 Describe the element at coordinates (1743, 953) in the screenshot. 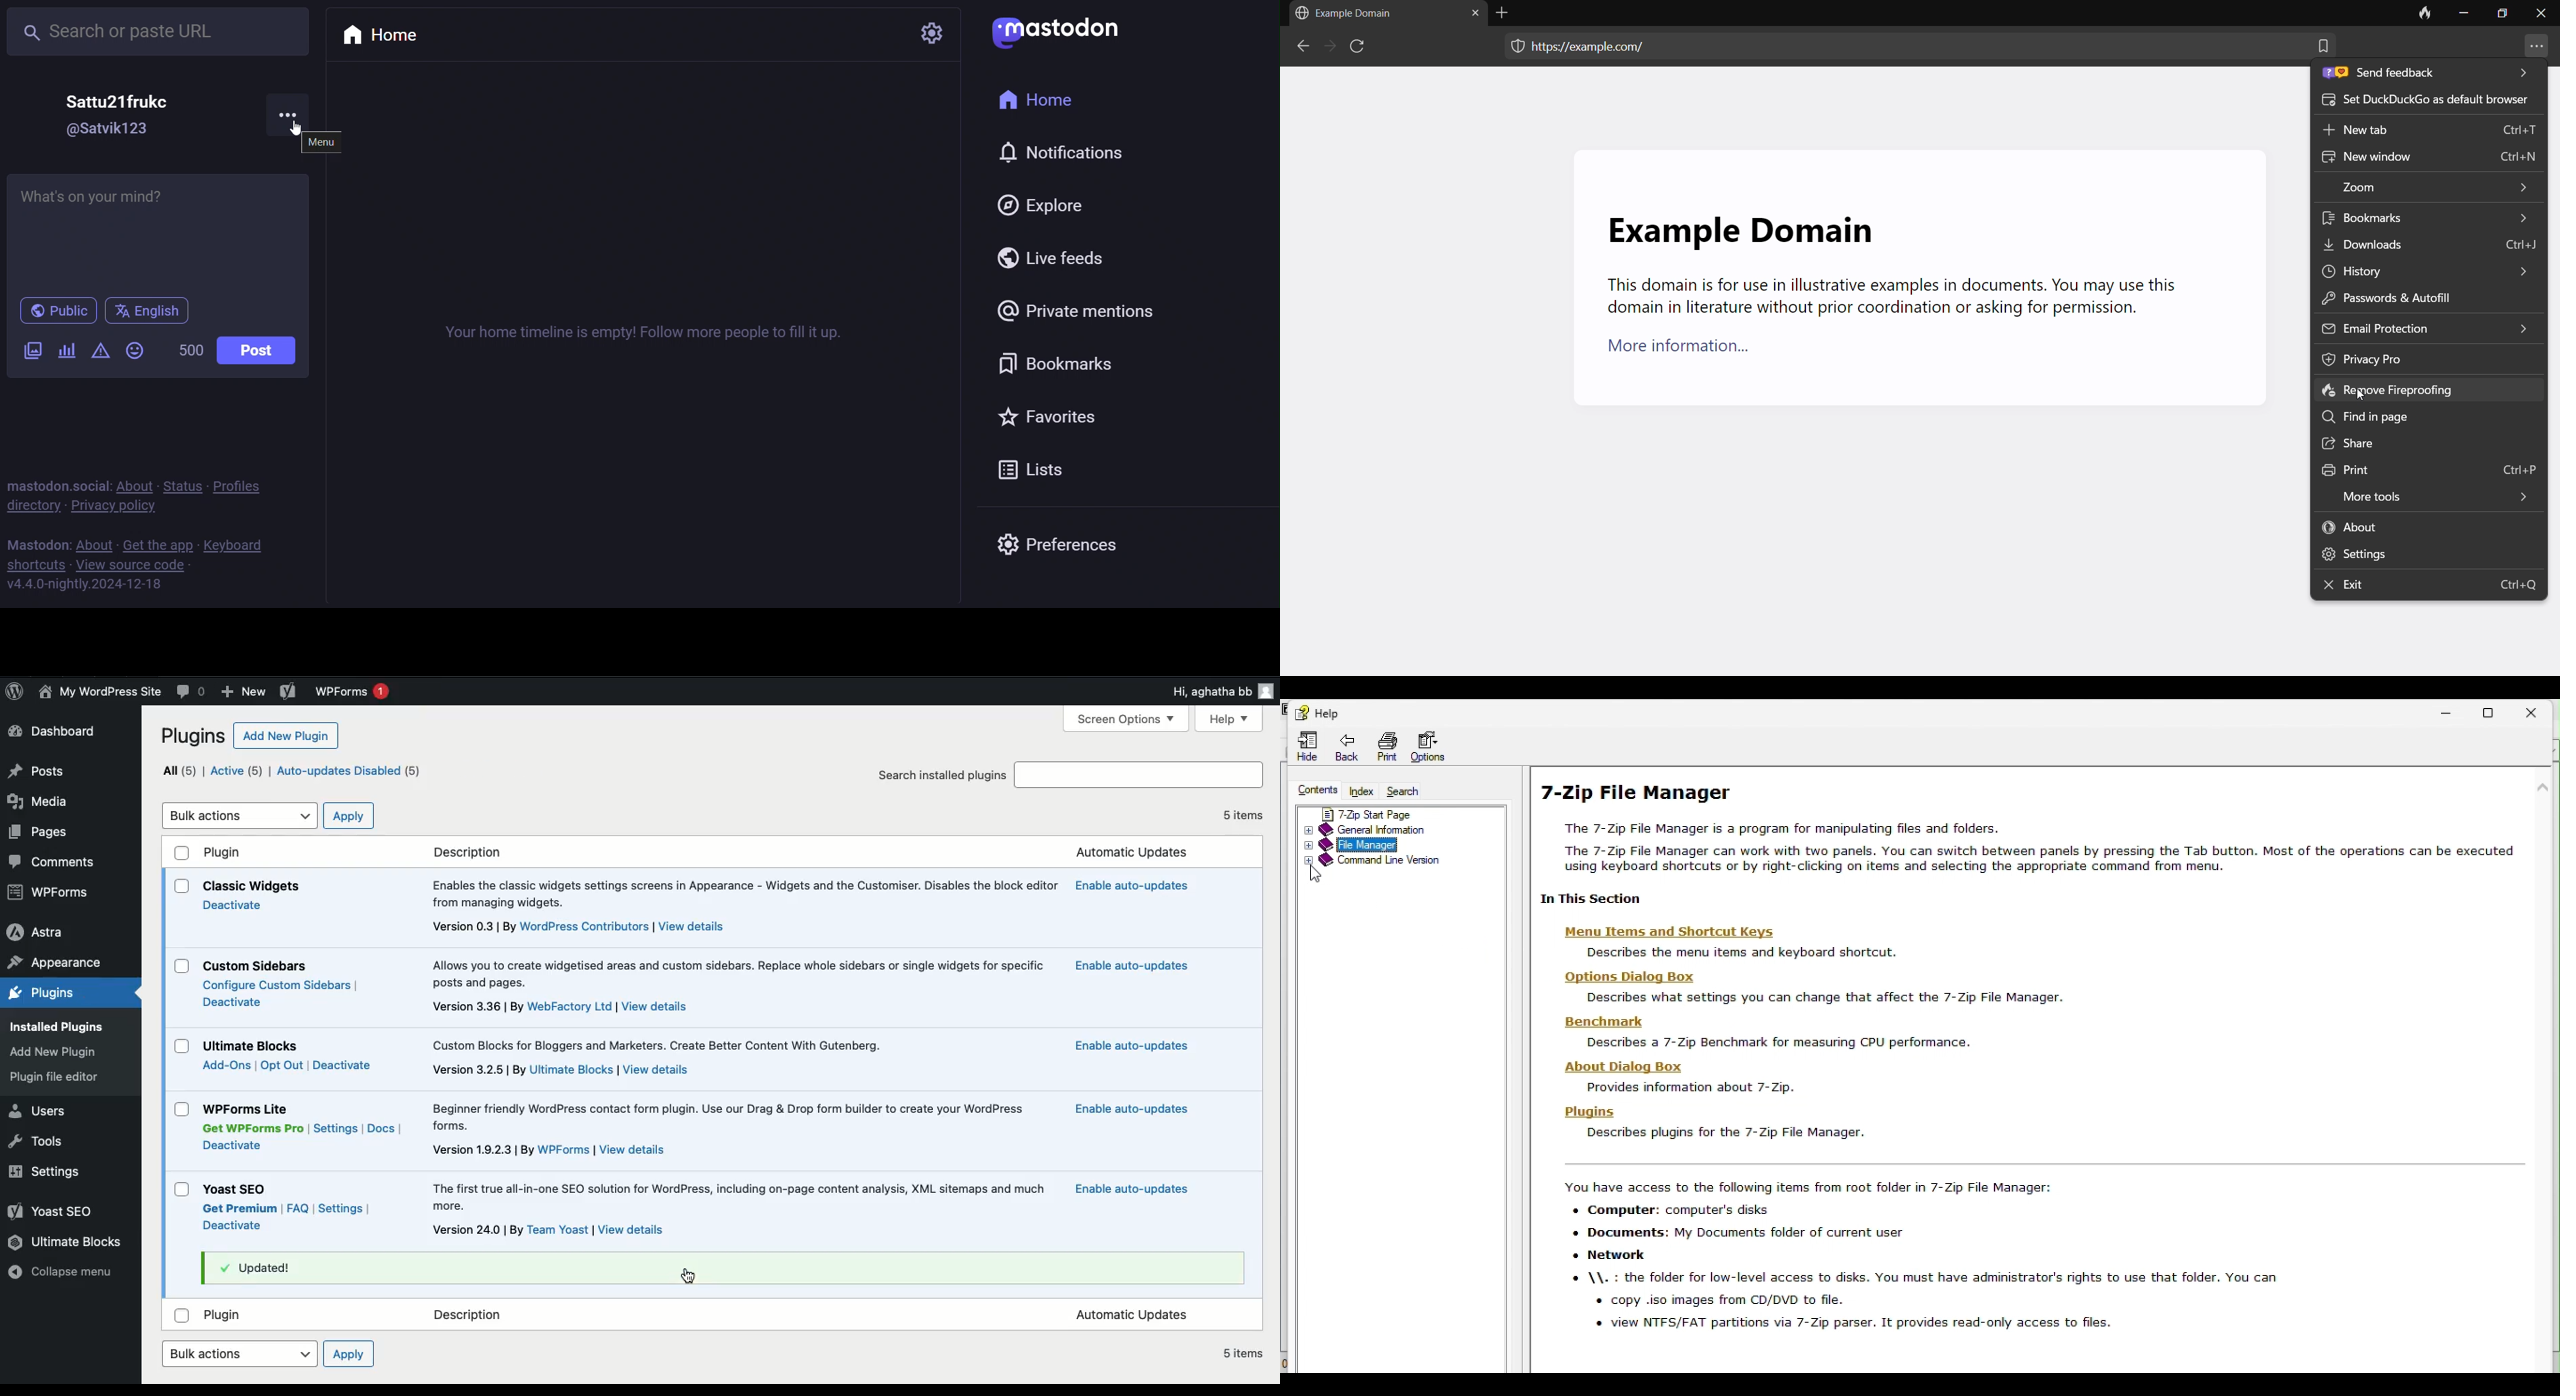

I see `Describes the menu items and keyboard shortcut.` at that location.